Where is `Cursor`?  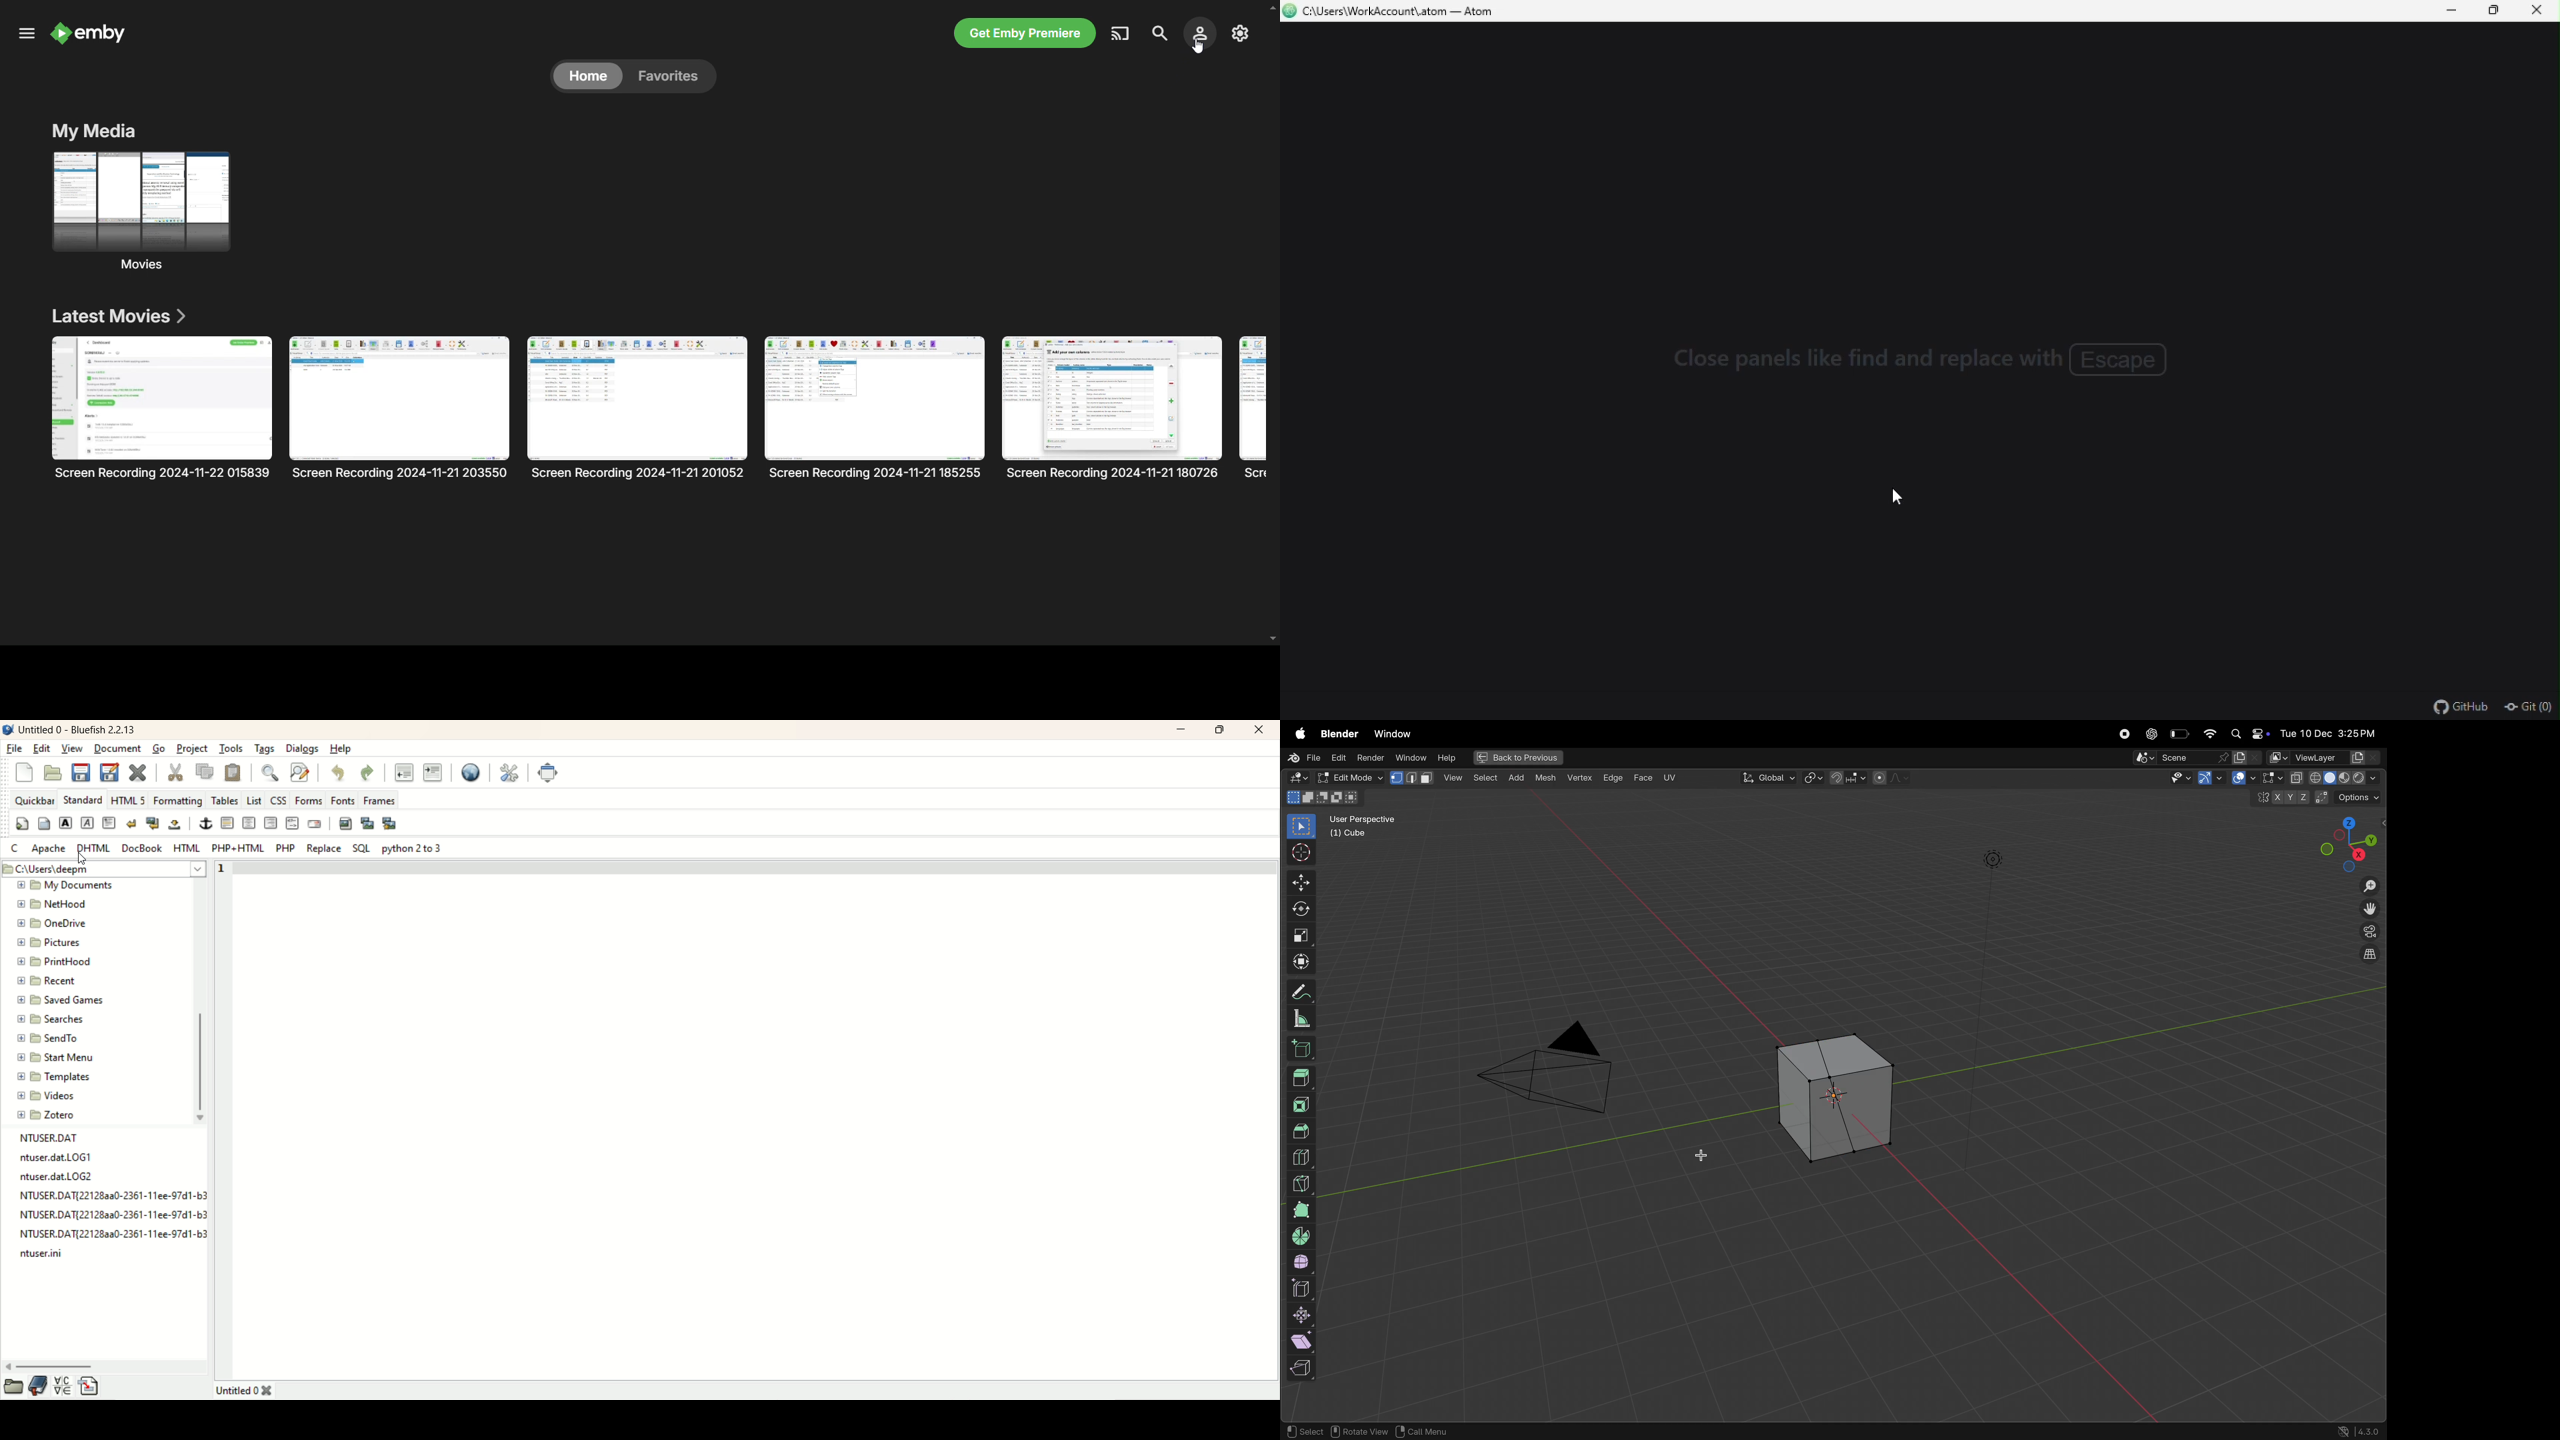 Cursor is located at coordinates (82, 859).